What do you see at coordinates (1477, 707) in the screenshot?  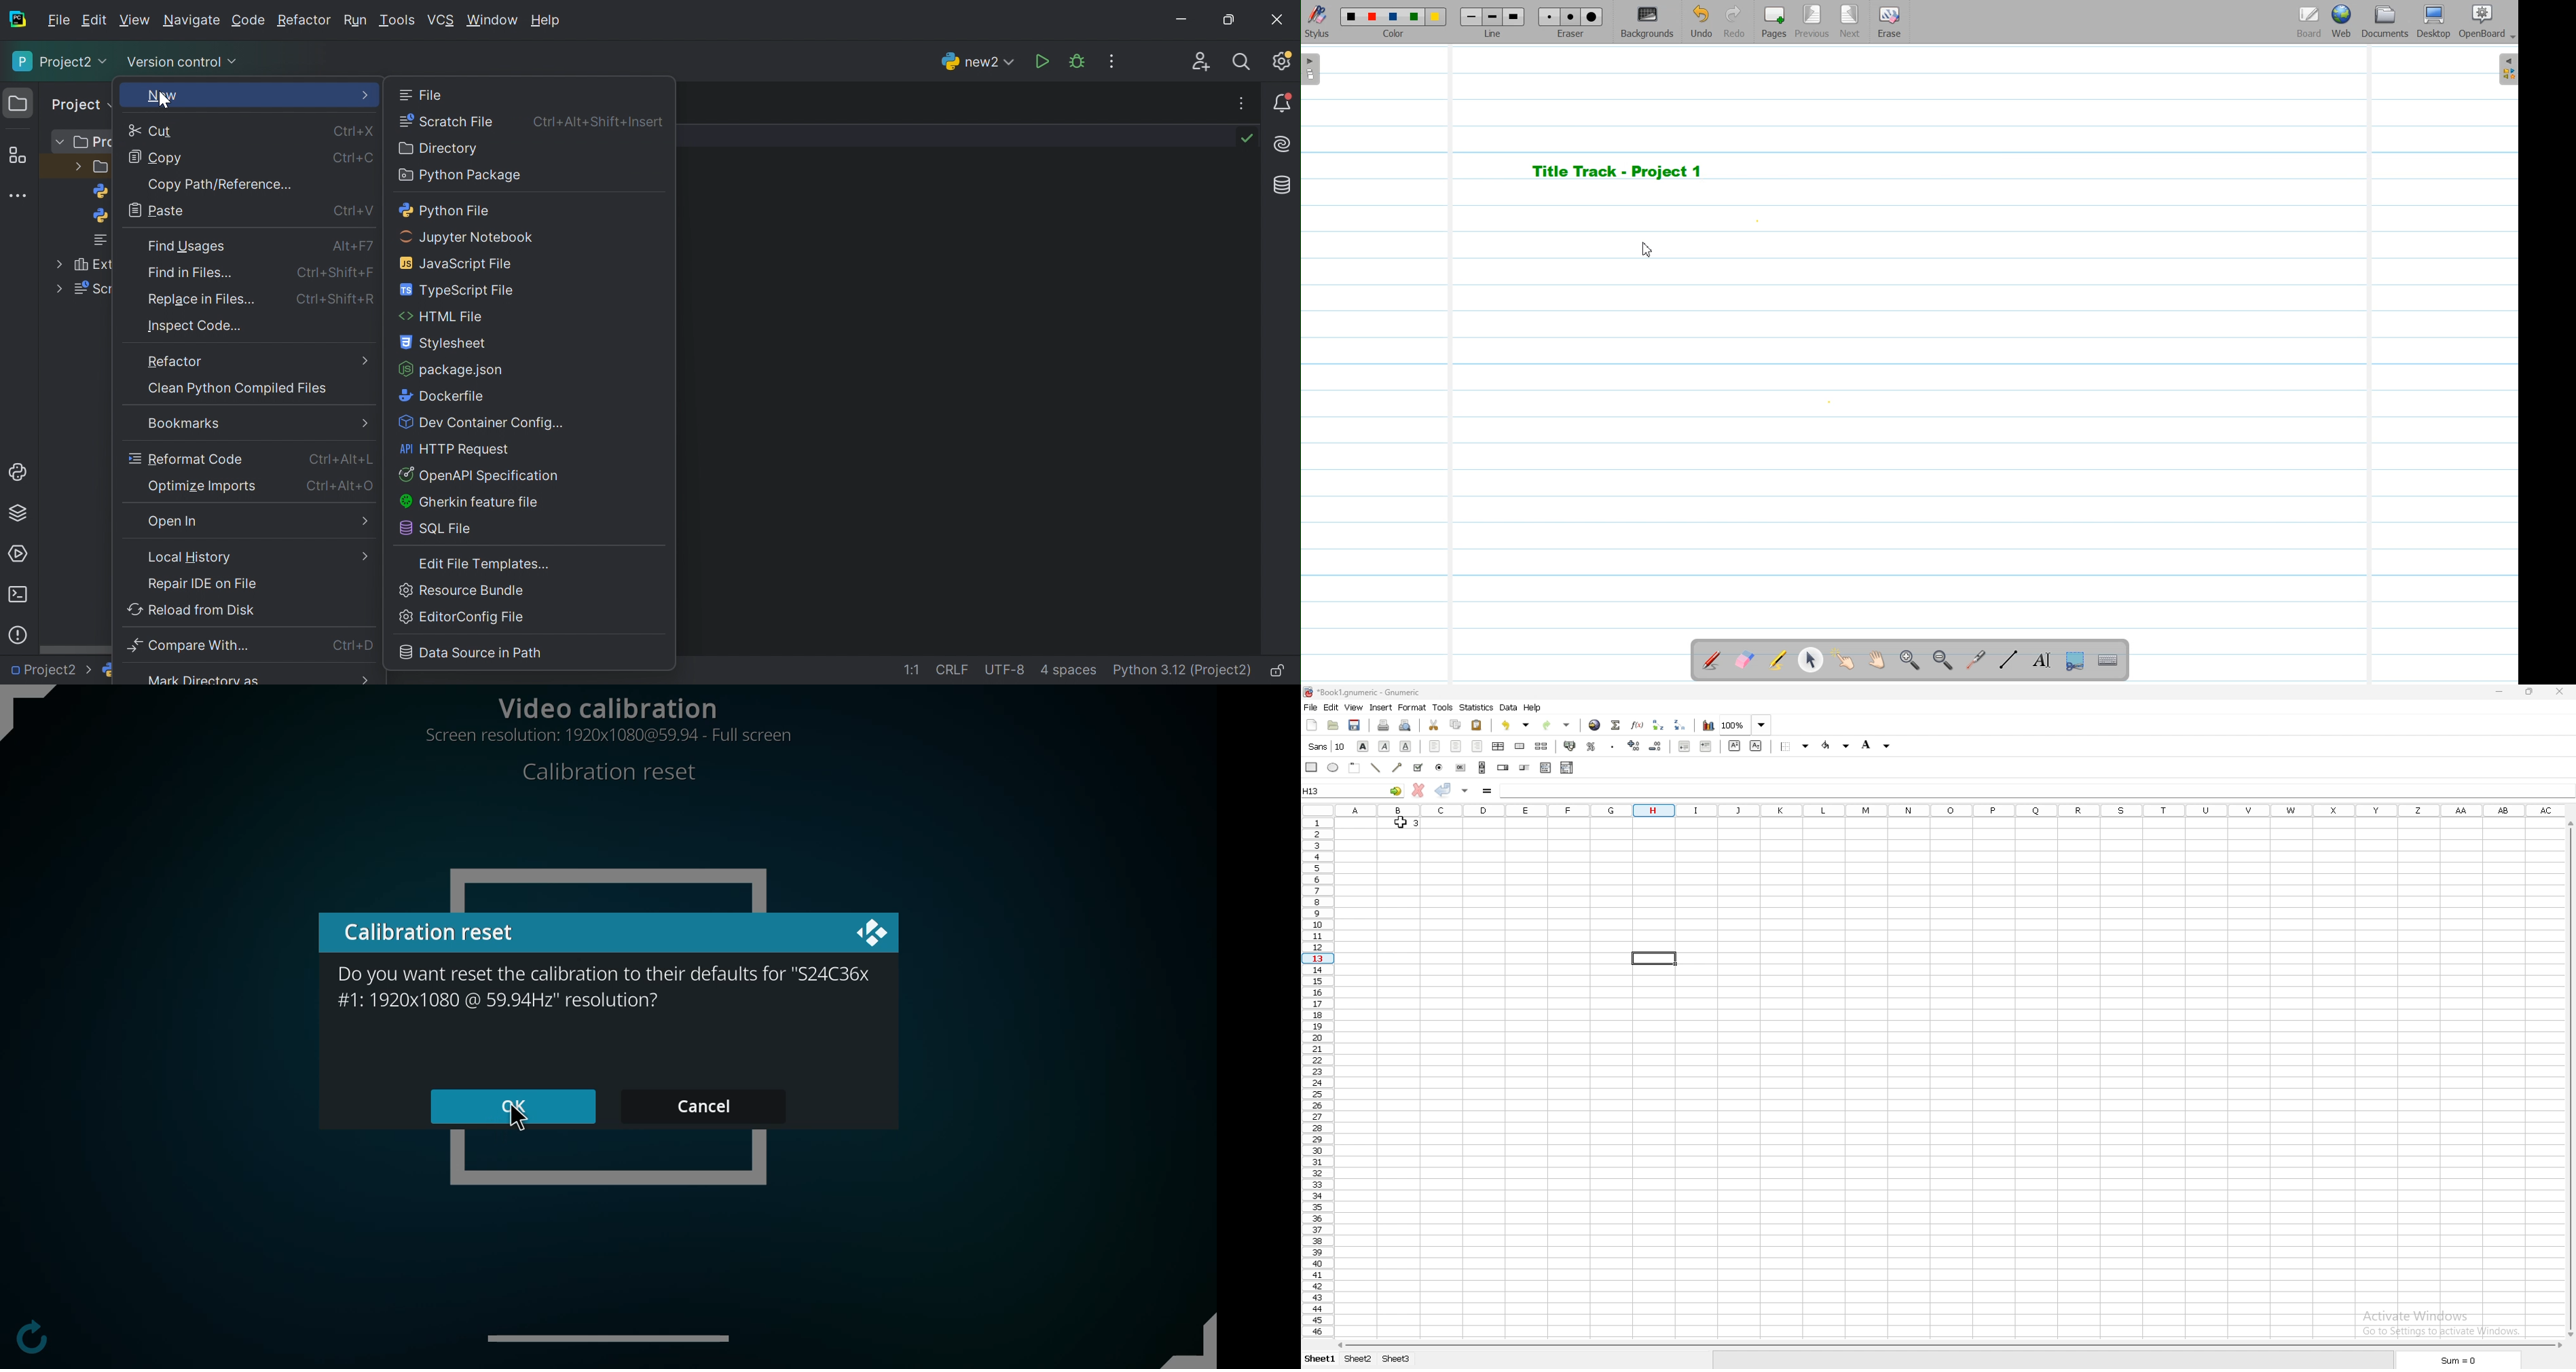 I see `statistics` at bounding box center [1477, 707].